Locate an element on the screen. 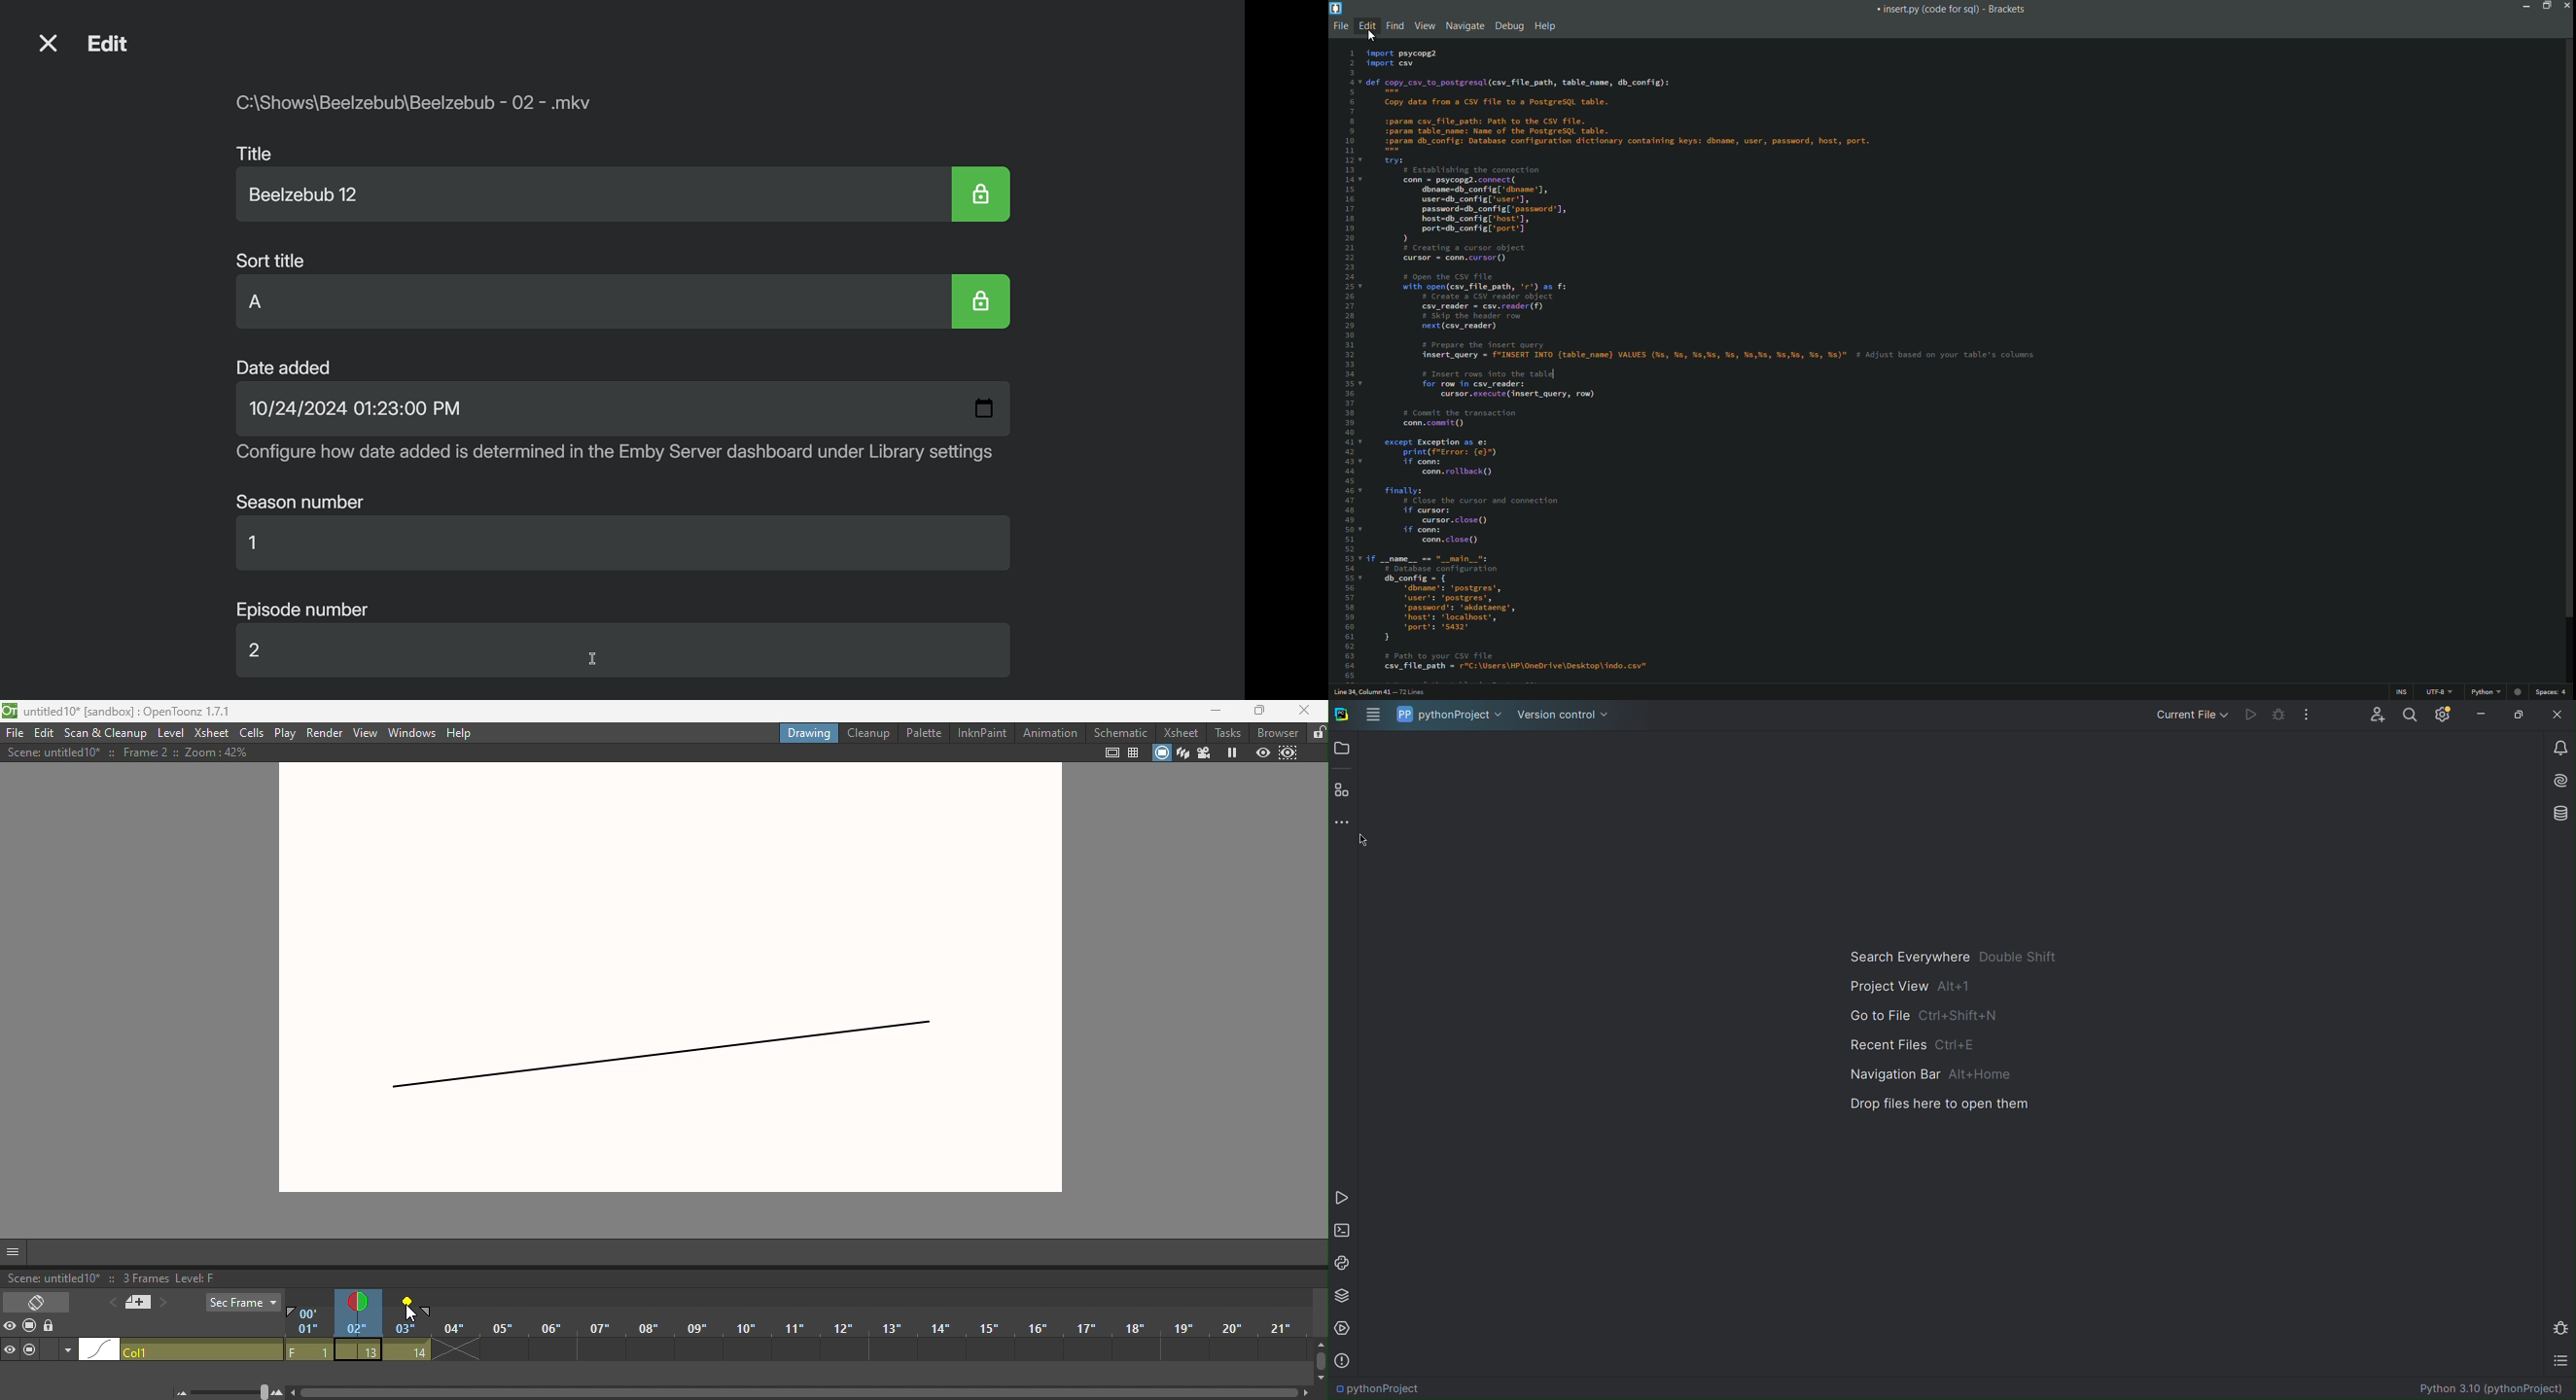 The height and width of the screenshot is (1400, 2576). Drop files here to open them is located at coordinates (1938, 1105).